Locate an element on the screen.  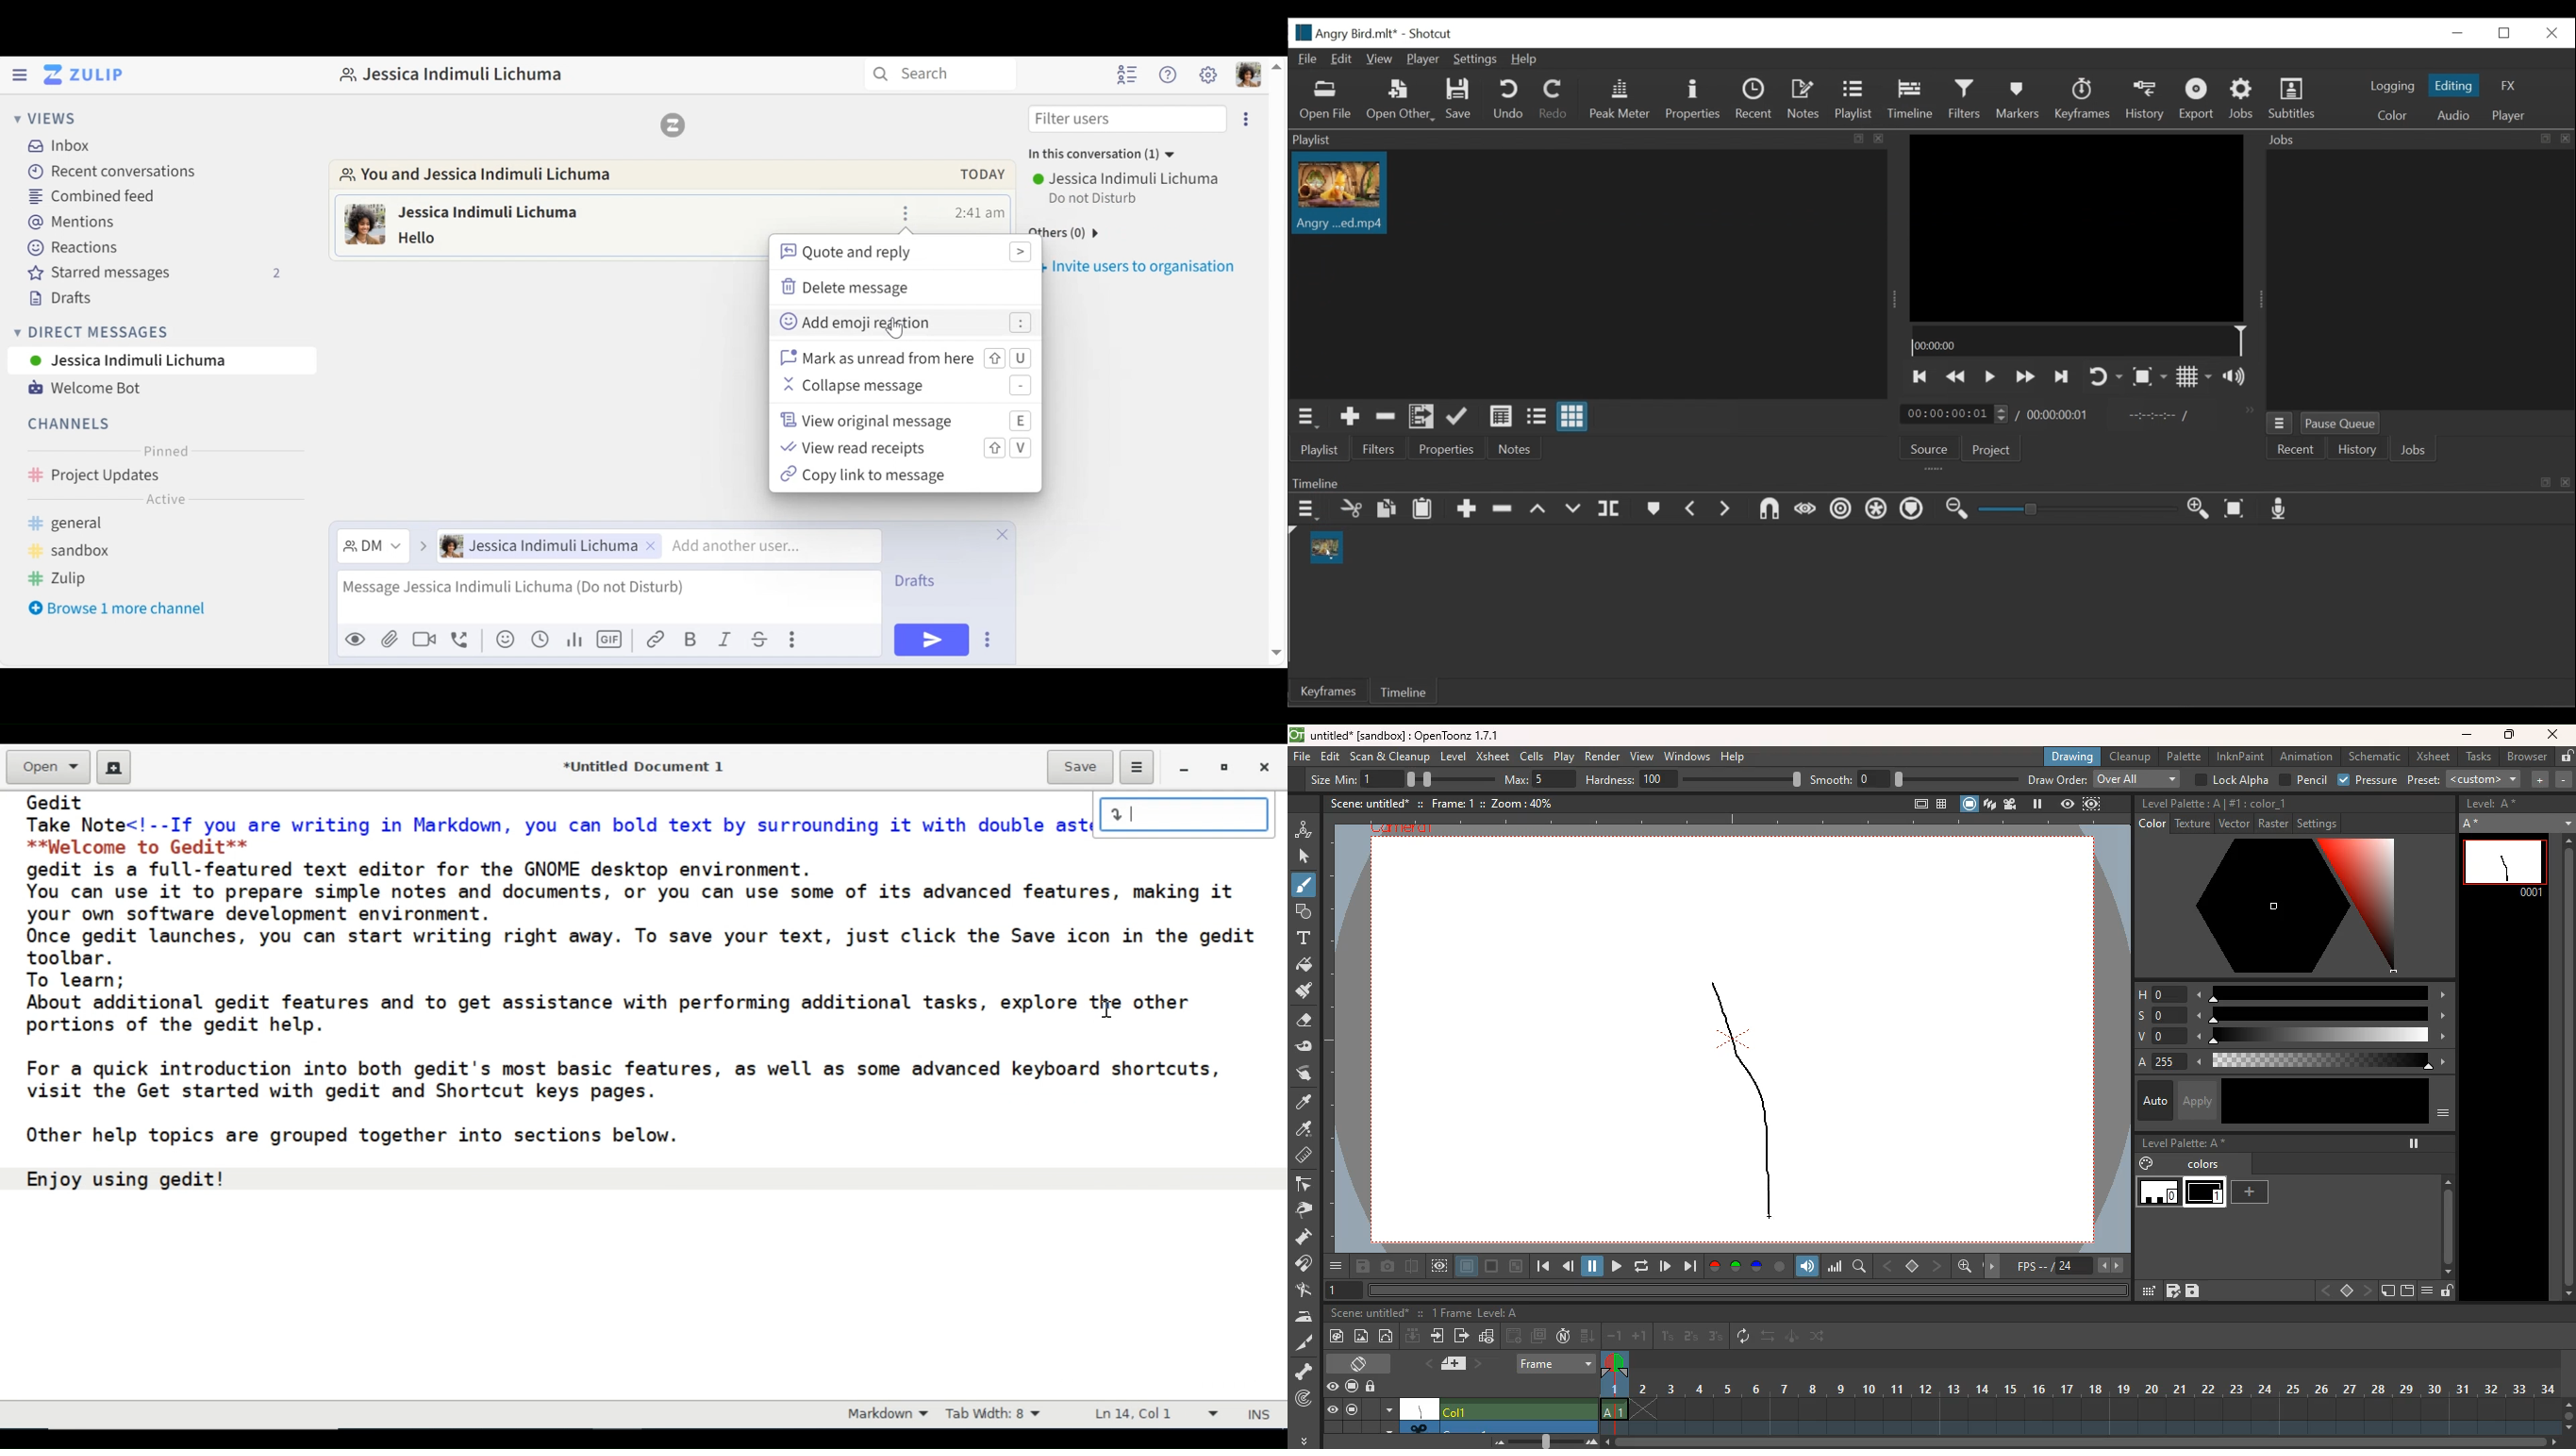
pencil is located at coordinates (2303, 780).